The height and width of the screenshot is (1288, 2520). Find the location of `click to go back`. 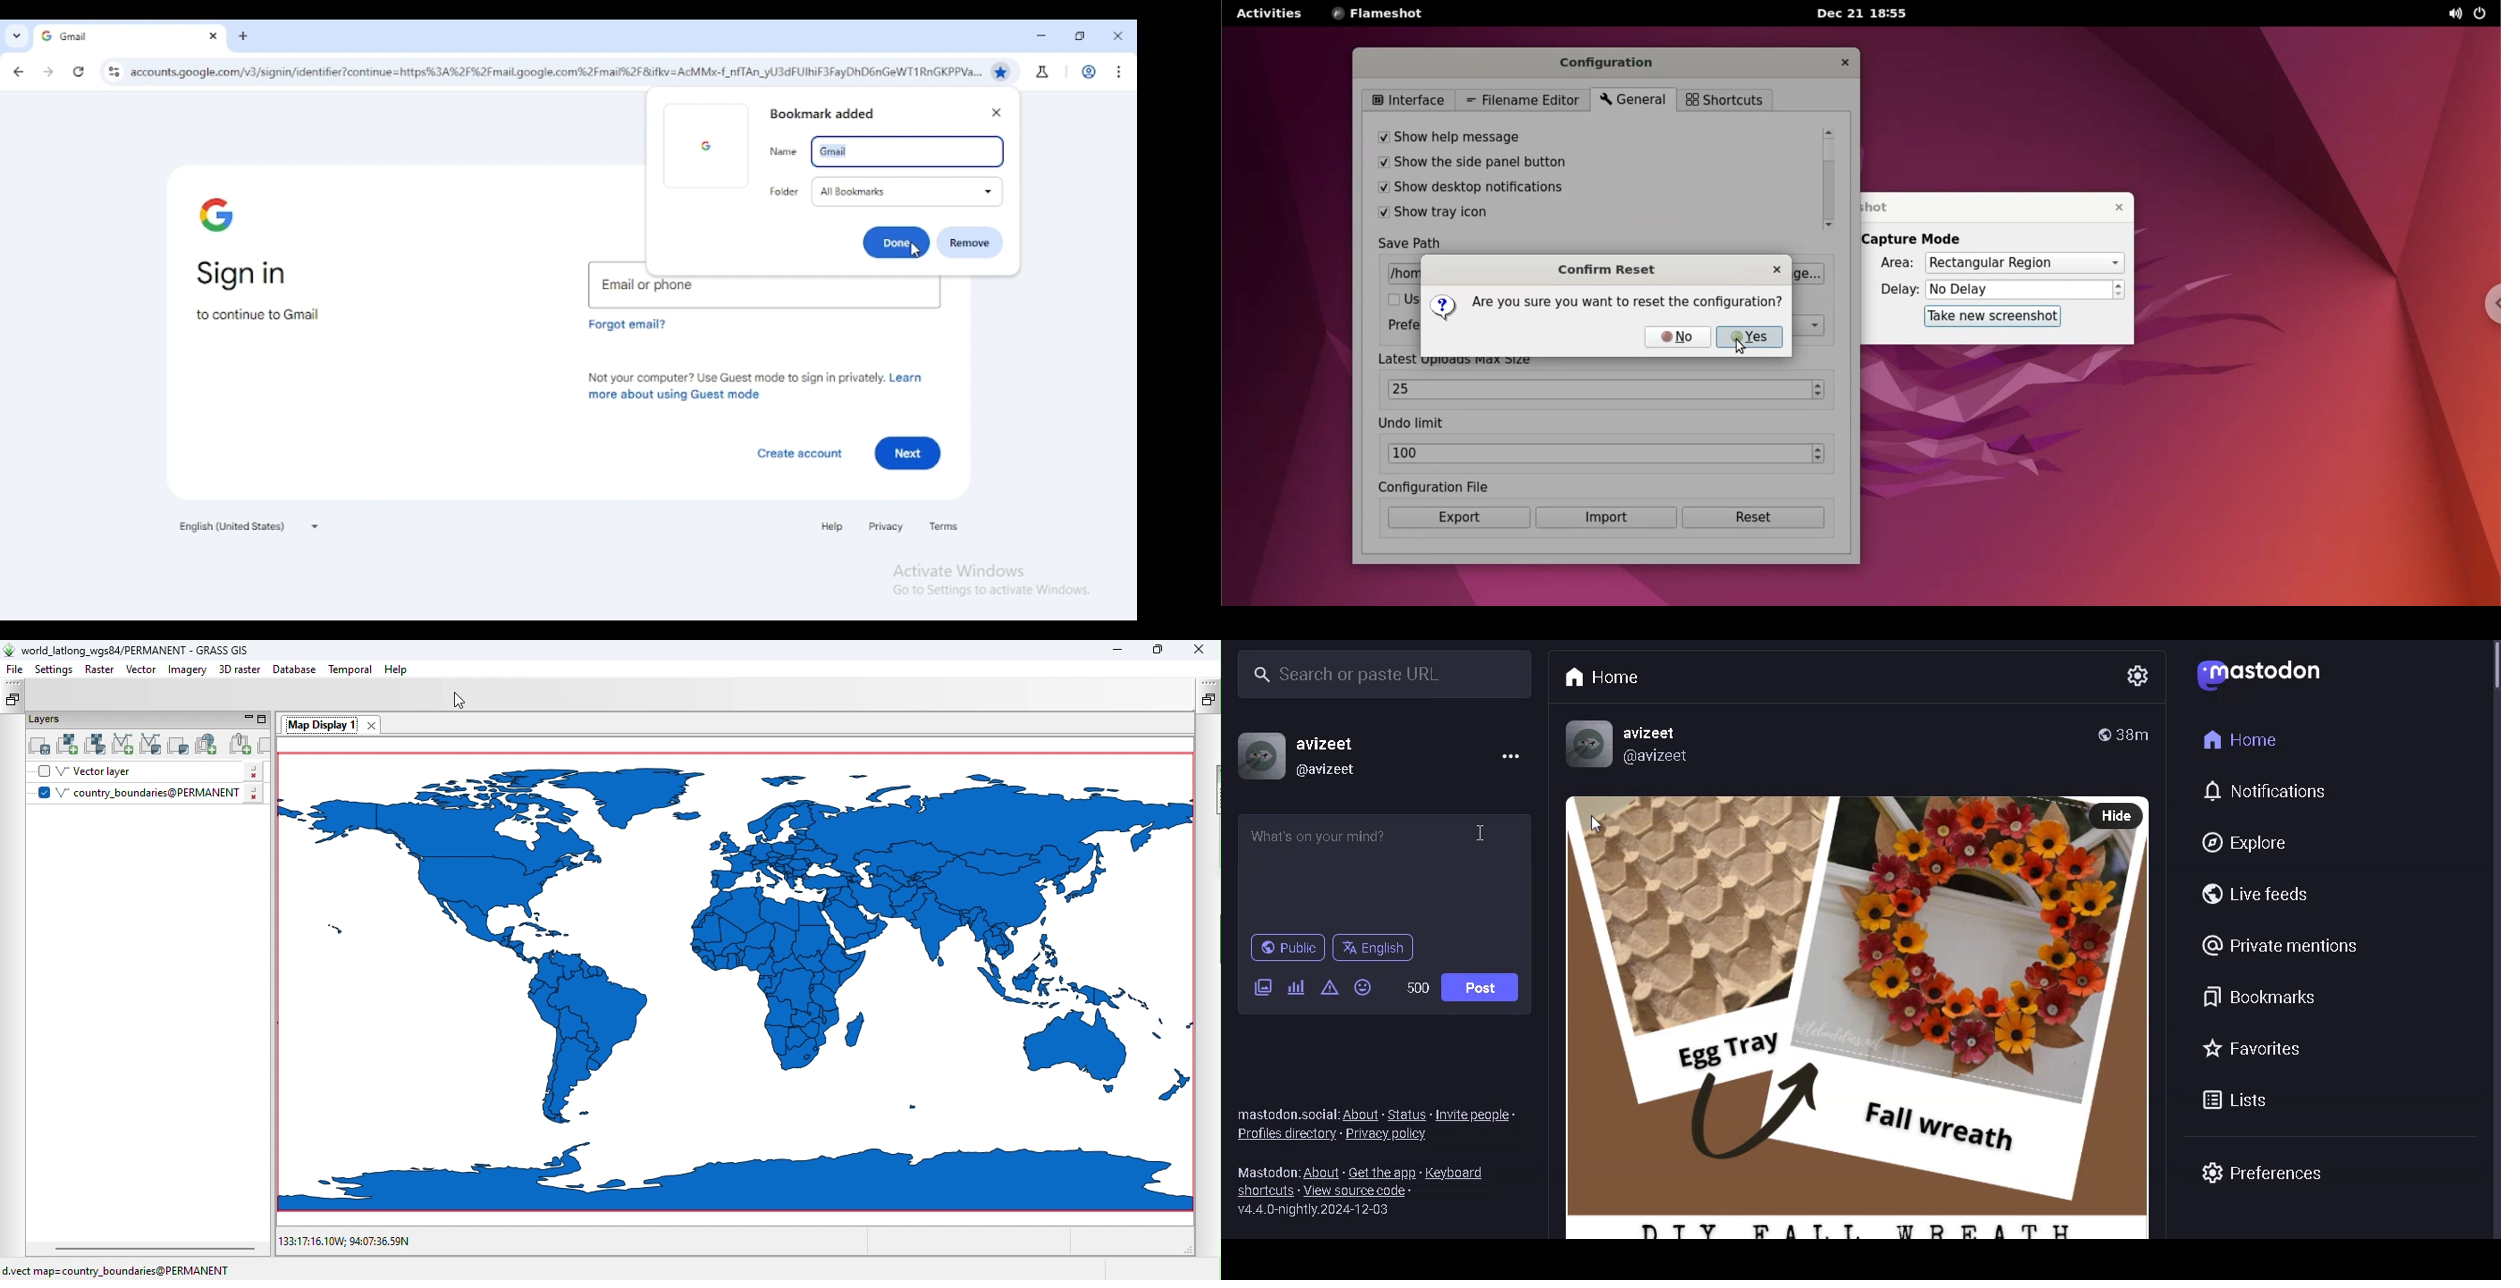

click to go back is located at coordinates (20, 73).